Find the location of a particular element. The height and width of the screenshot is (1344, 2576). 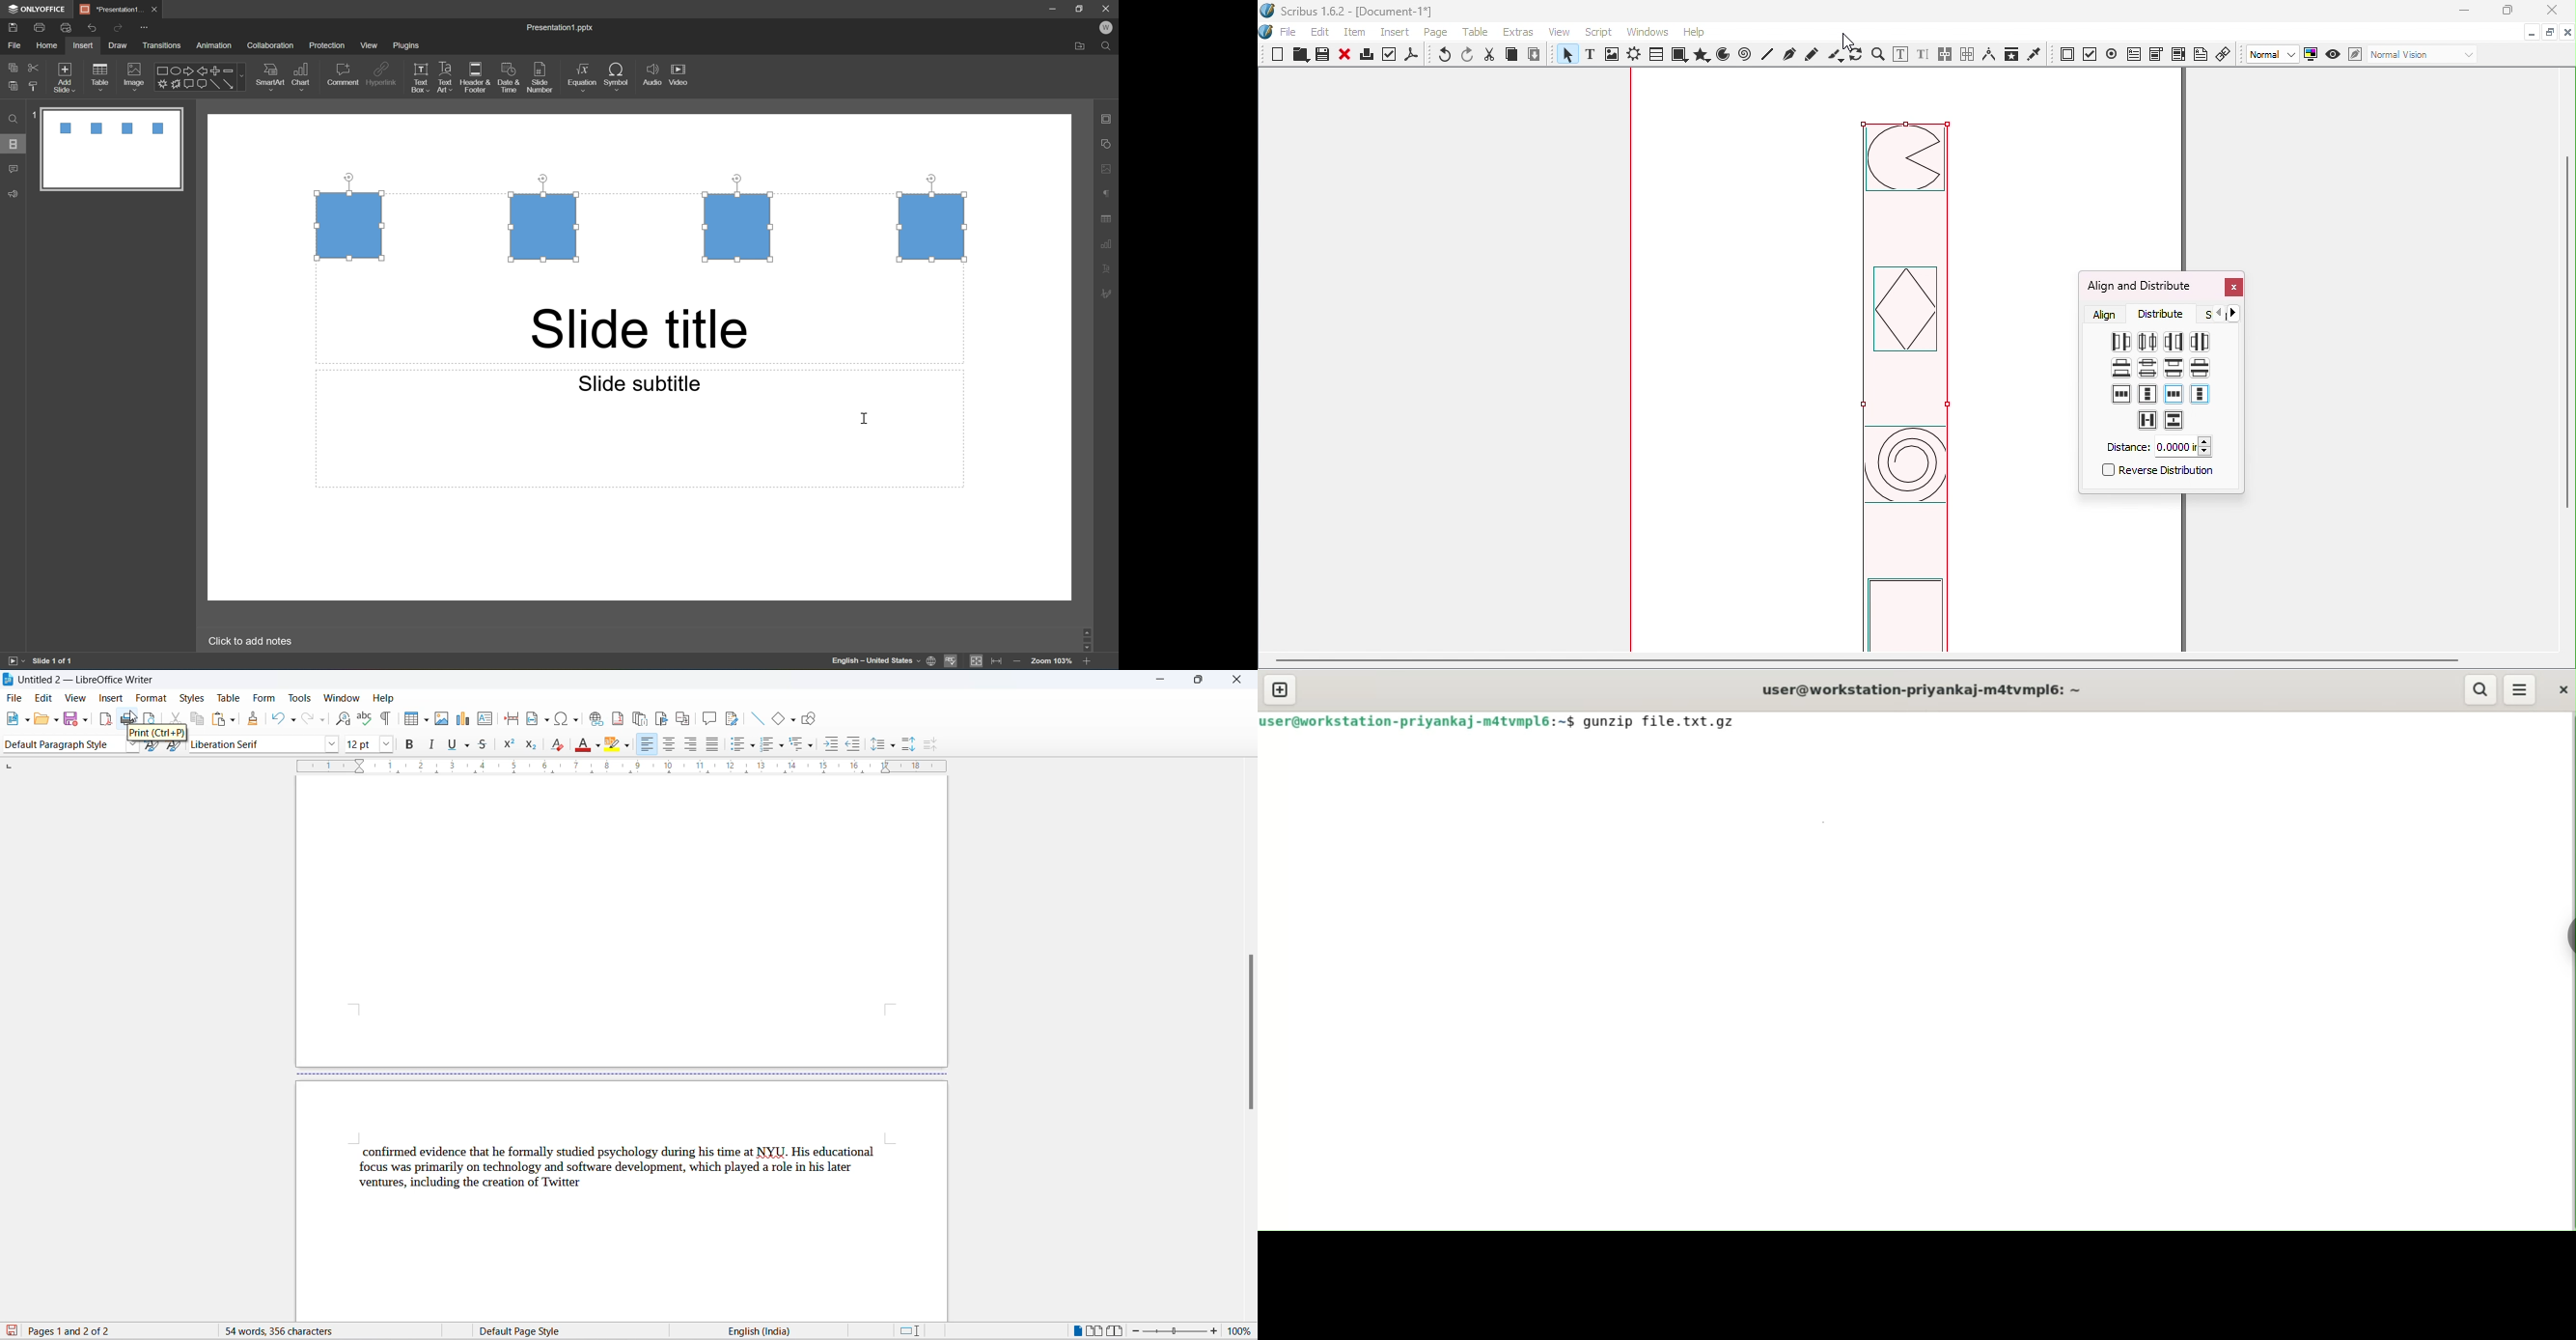

54 words, 356 characters is located at coordinates (315, 1331).